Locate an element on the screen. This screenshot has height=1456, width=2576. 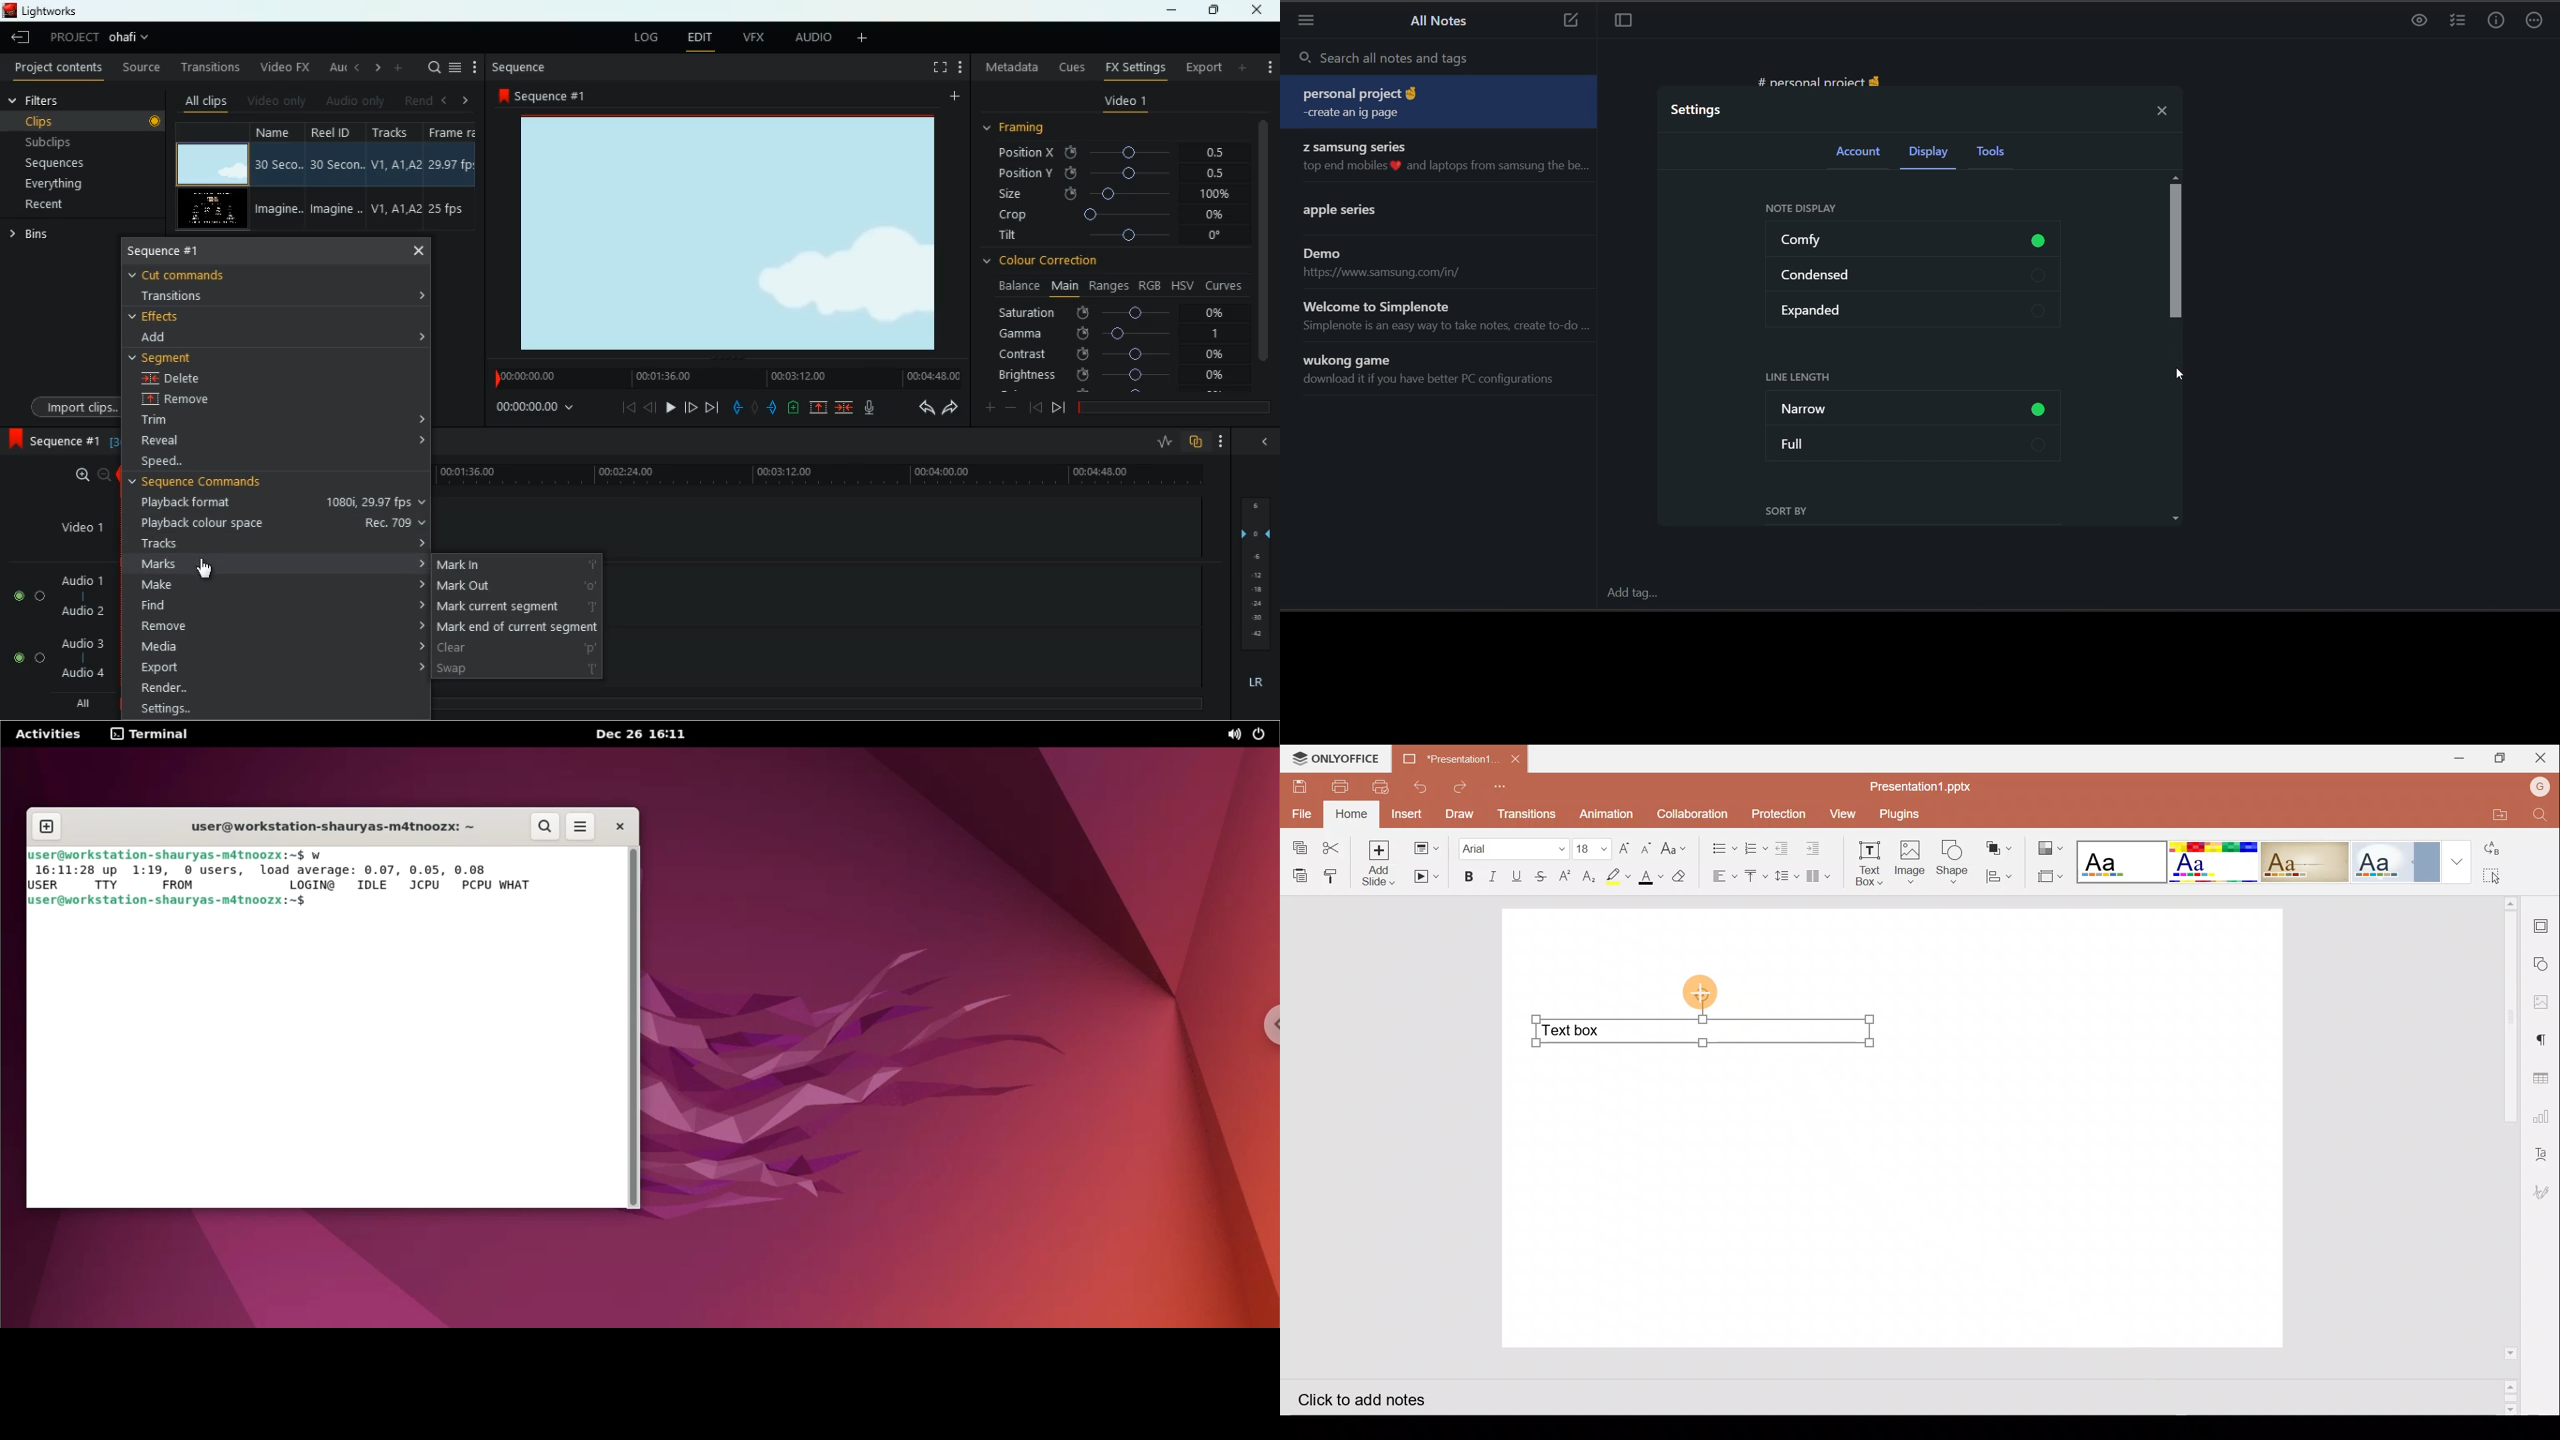
audio 2 is located at coordinates (78, 611).